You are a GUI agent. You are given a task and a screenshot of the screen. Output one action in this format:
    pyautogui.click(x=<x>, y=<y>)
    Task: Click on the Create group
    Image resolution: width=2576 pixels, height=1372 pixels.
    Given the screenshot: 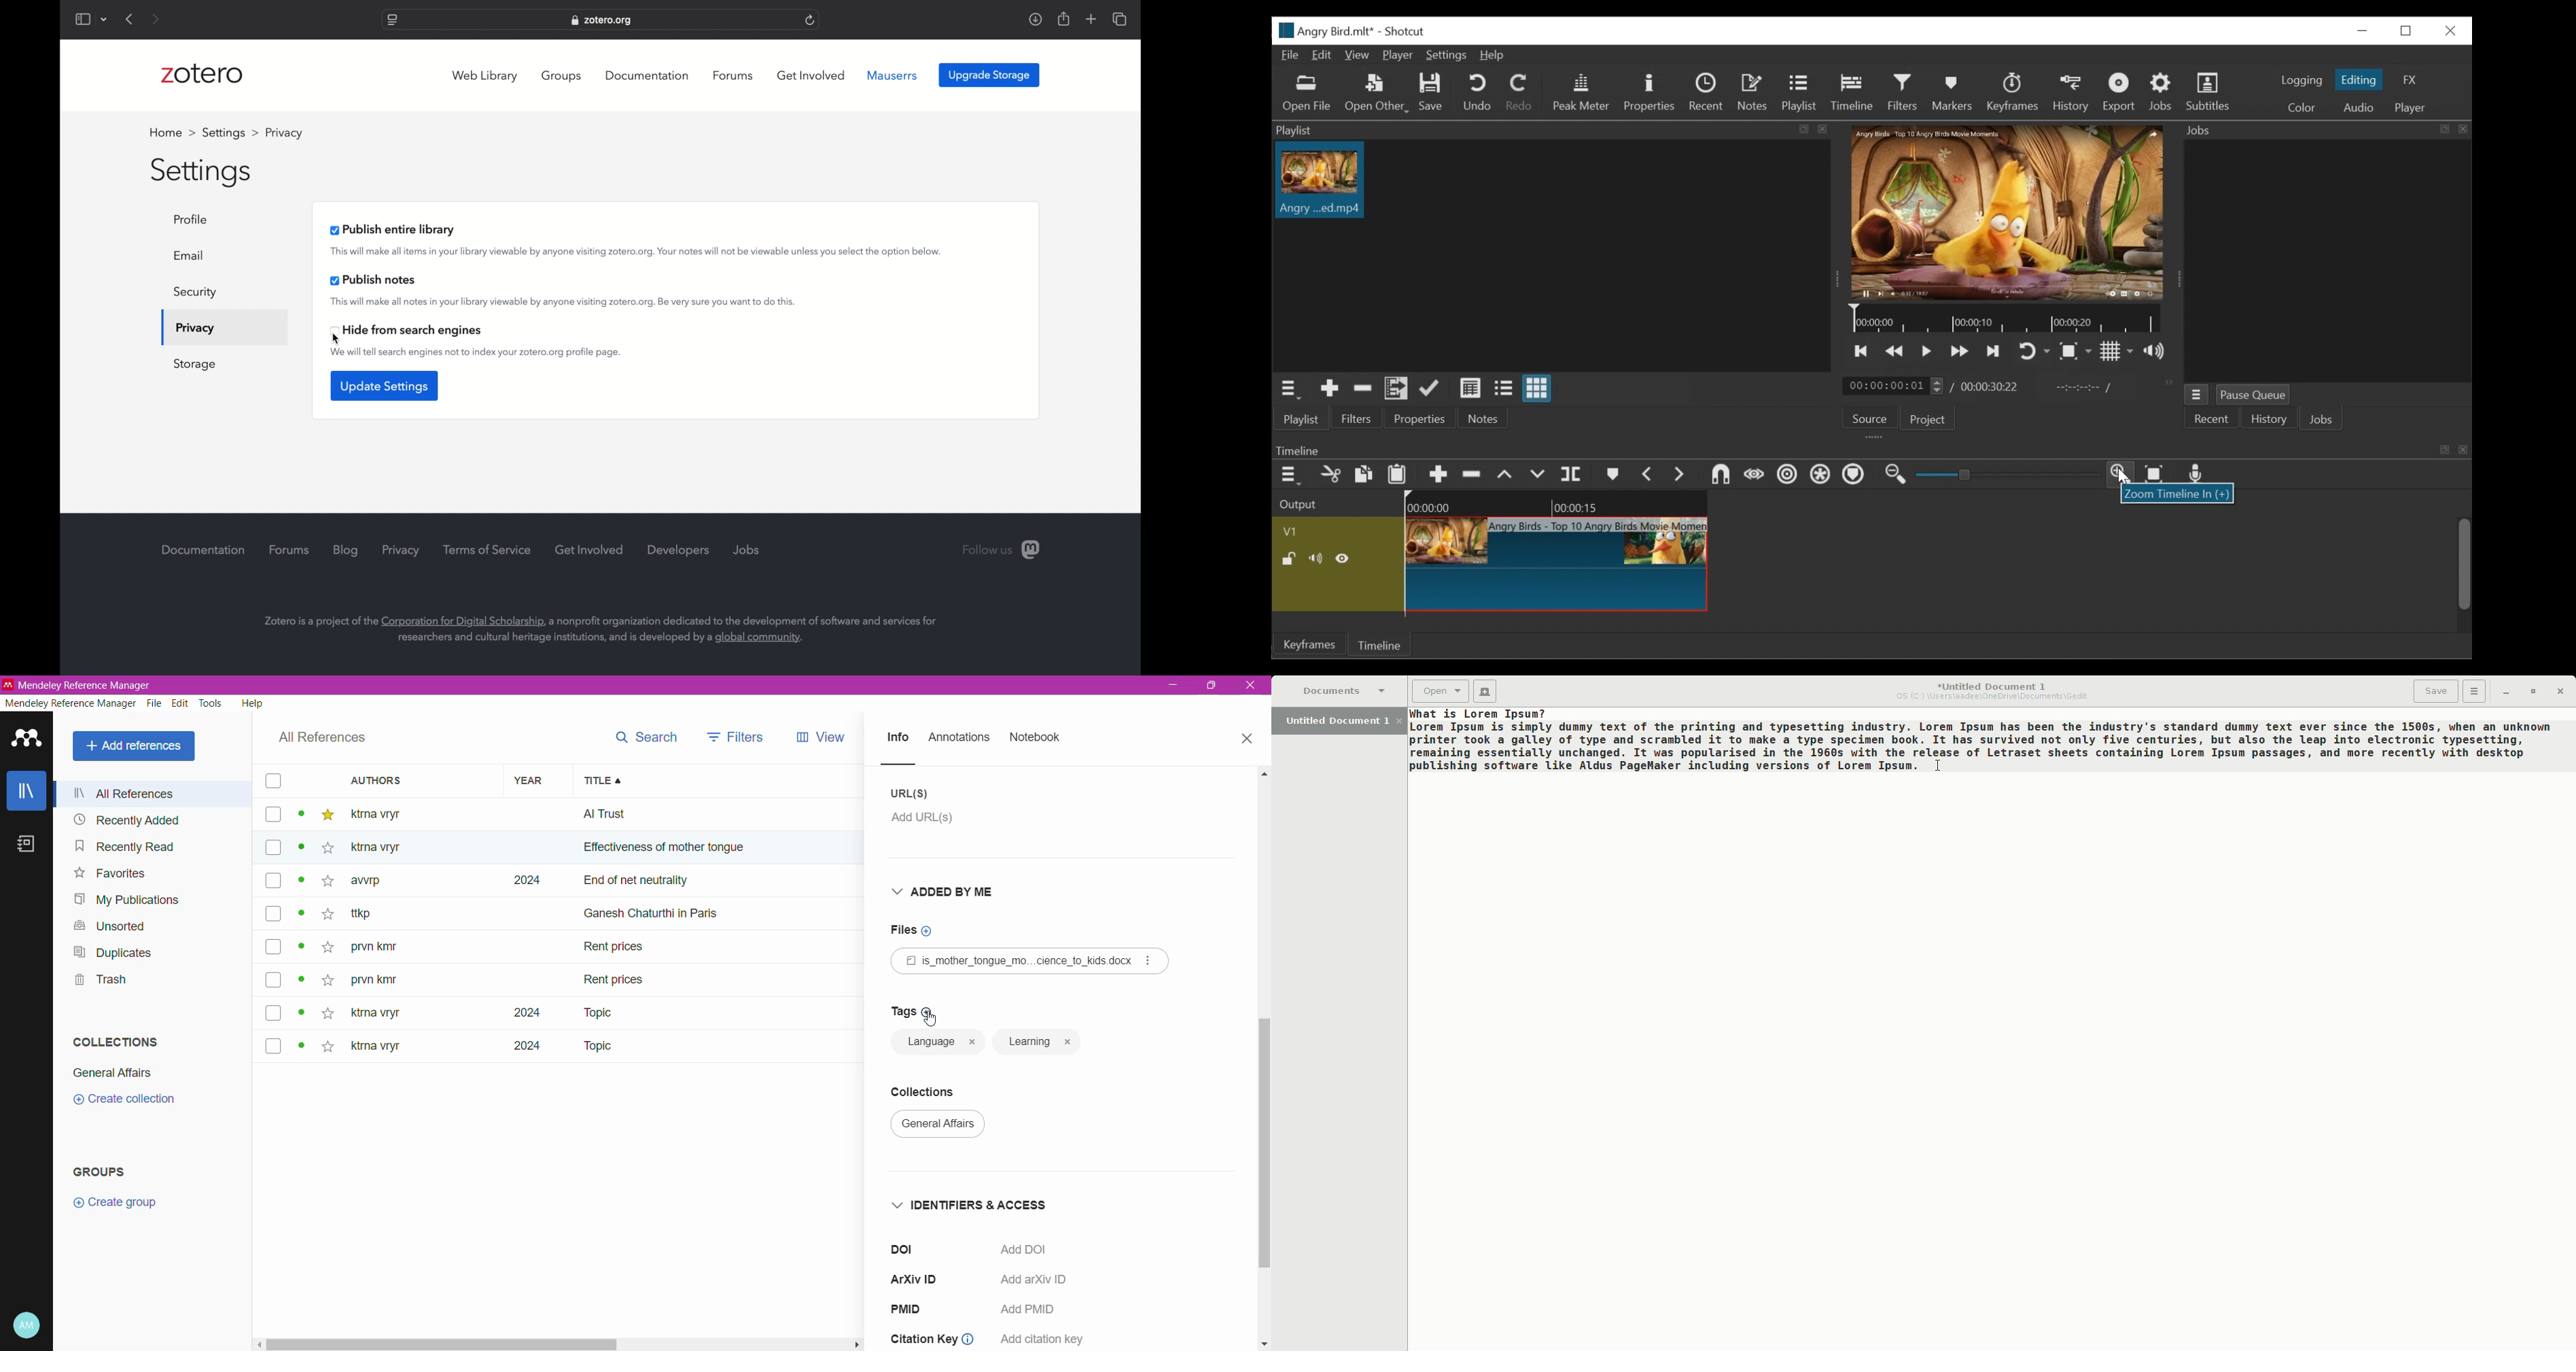 What is the action you would take?
    pyautogui.click(x=115, y=1203)
    